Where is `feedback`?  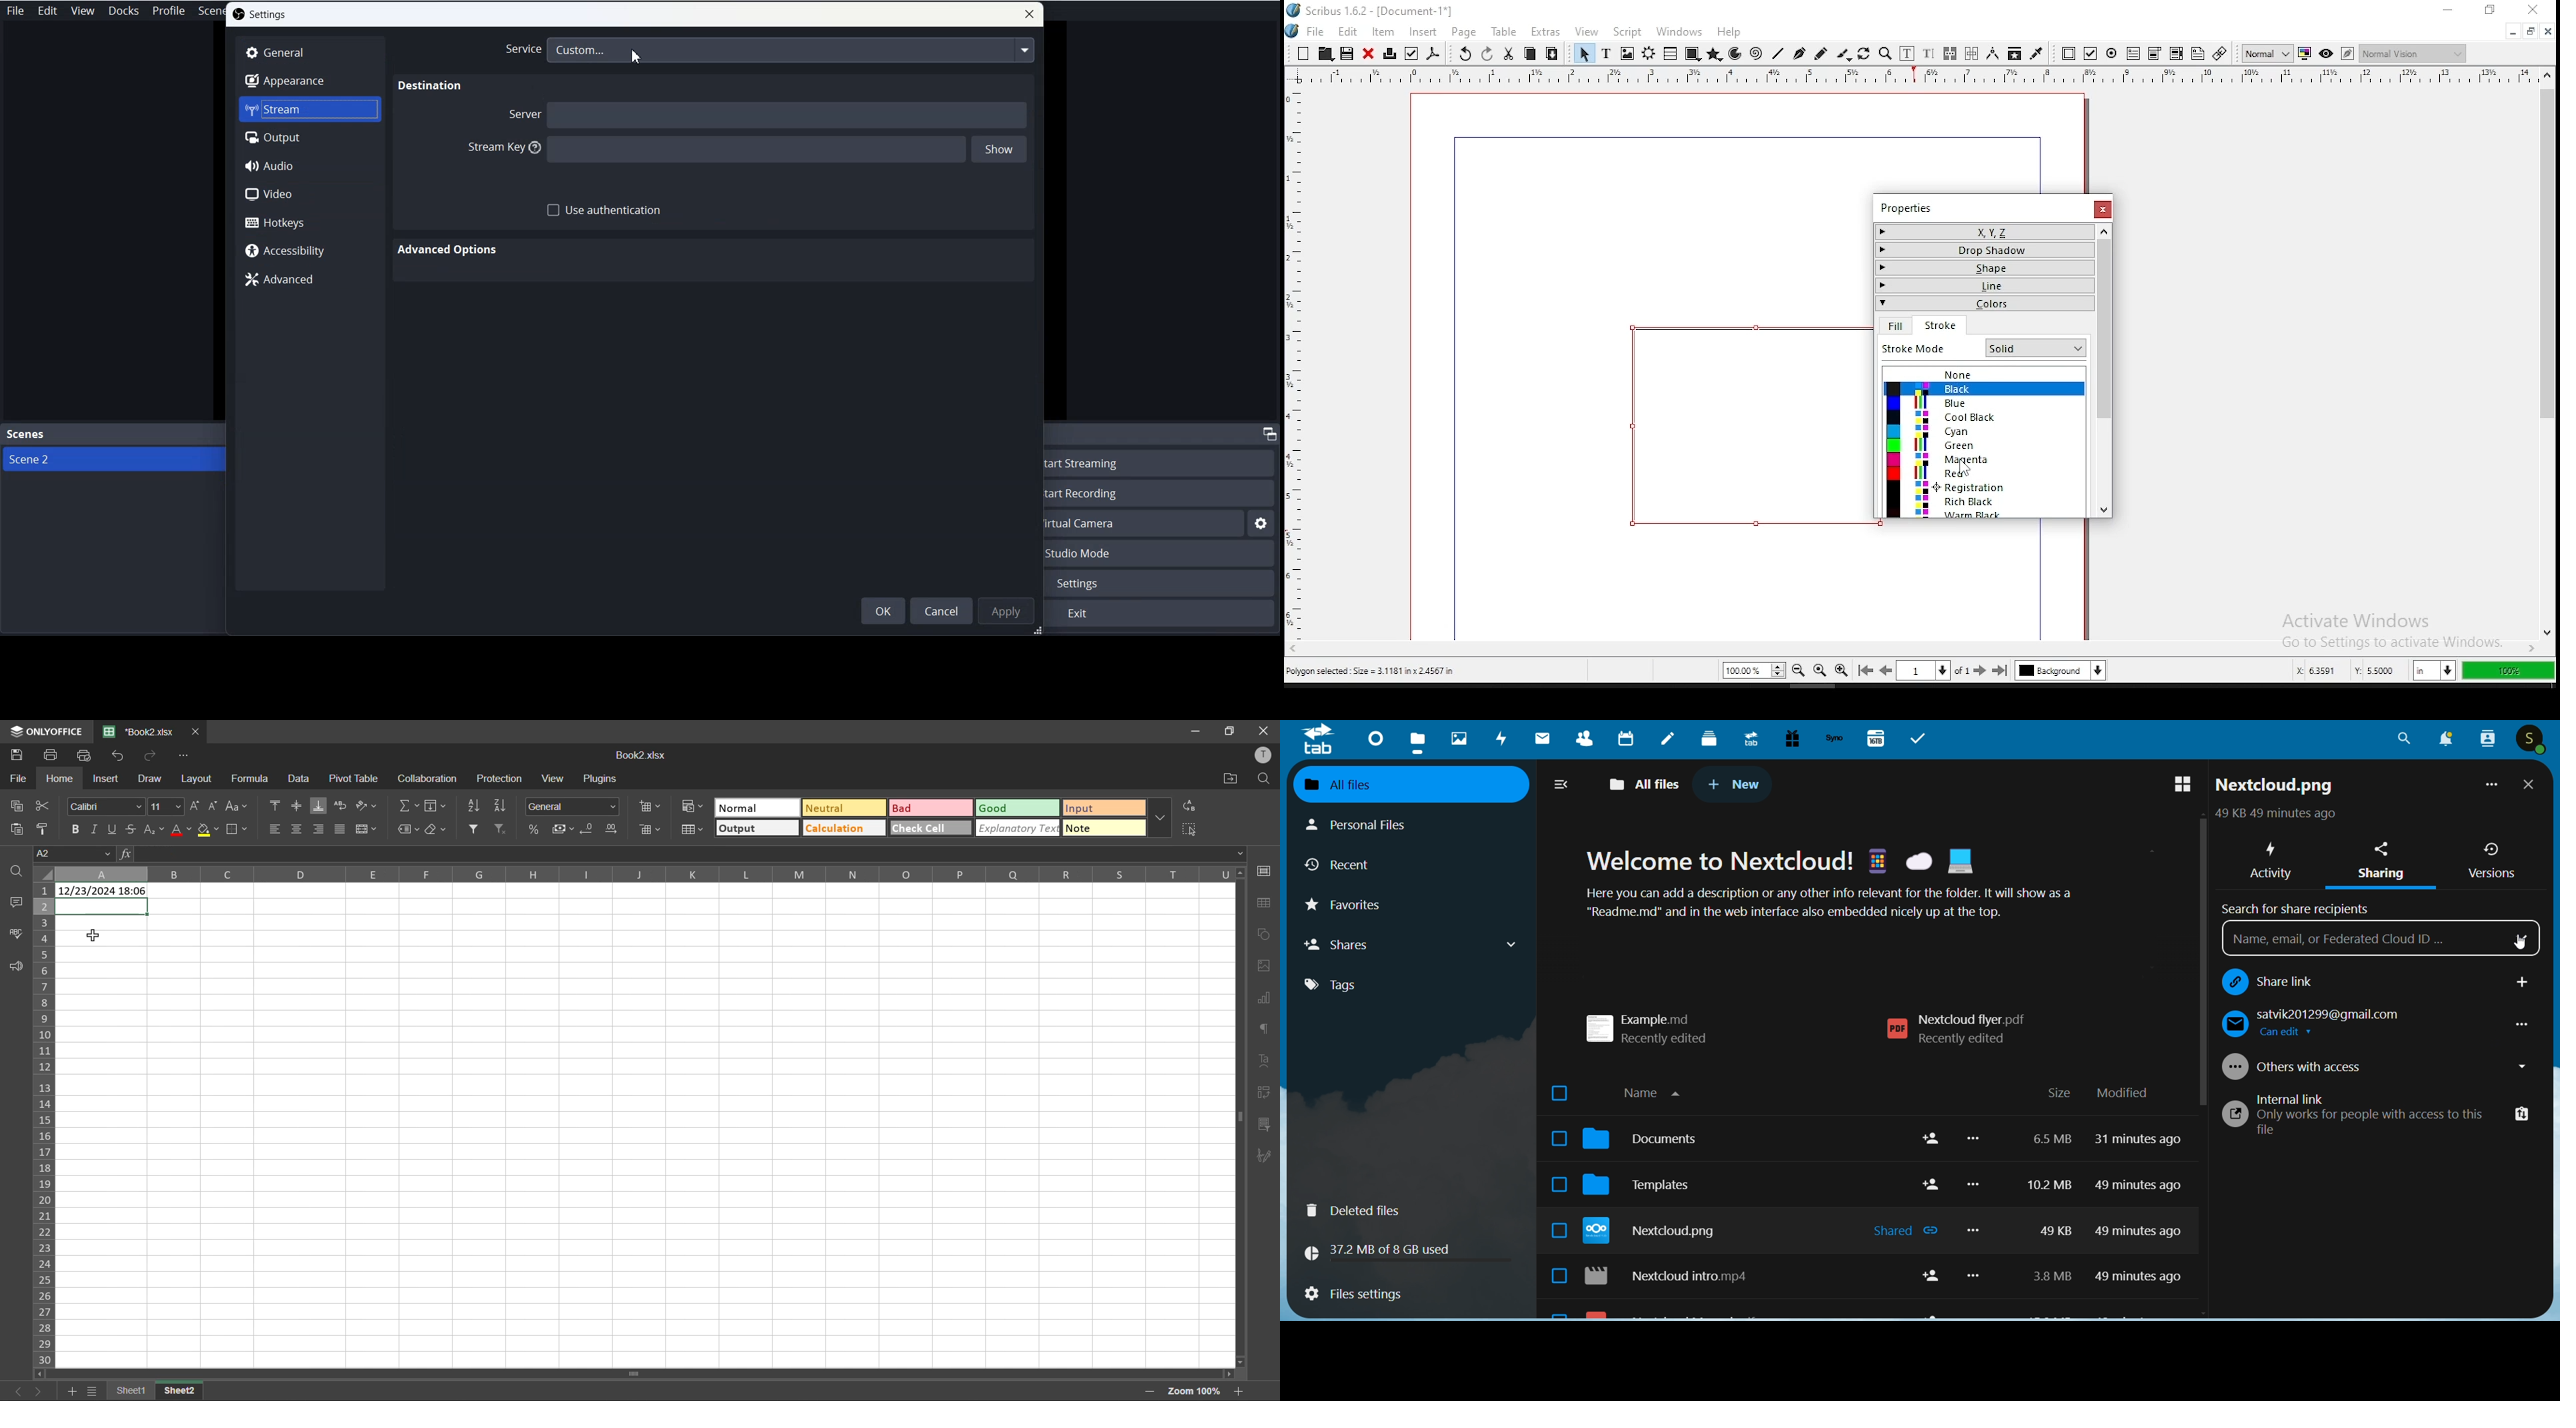 feedback is located at coordinates (15, 966).